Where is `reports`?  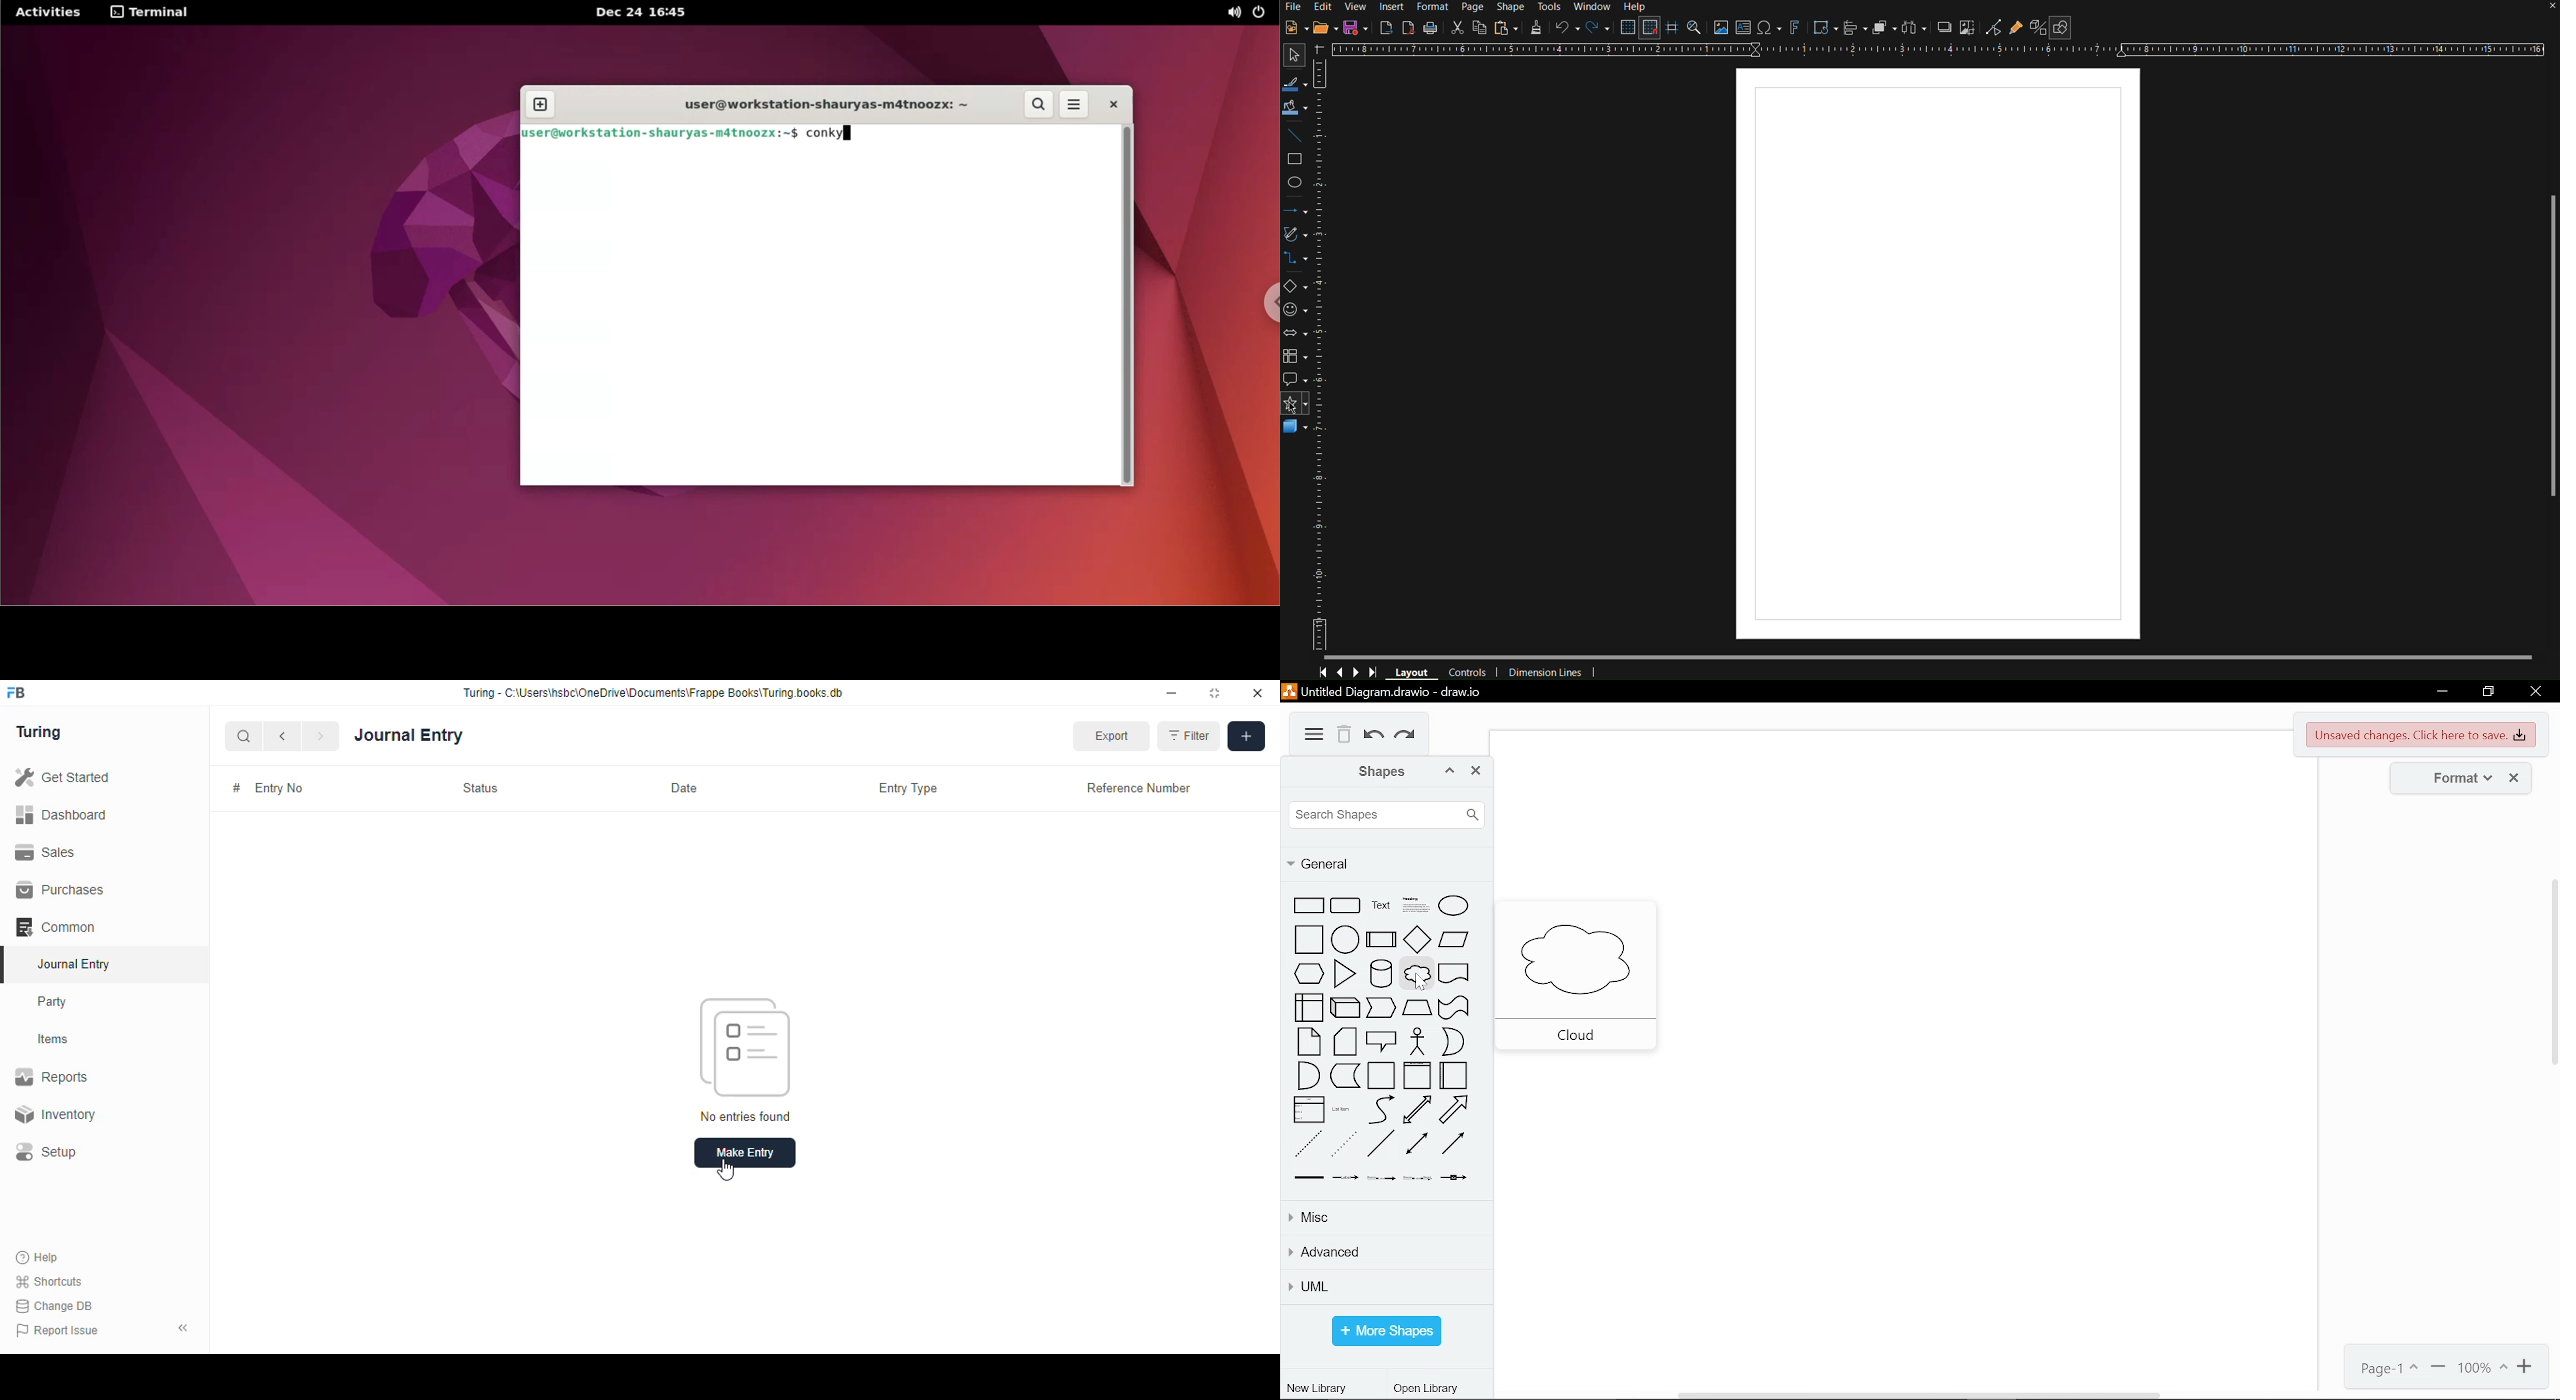 reports is located at coordinates (52, 1077).